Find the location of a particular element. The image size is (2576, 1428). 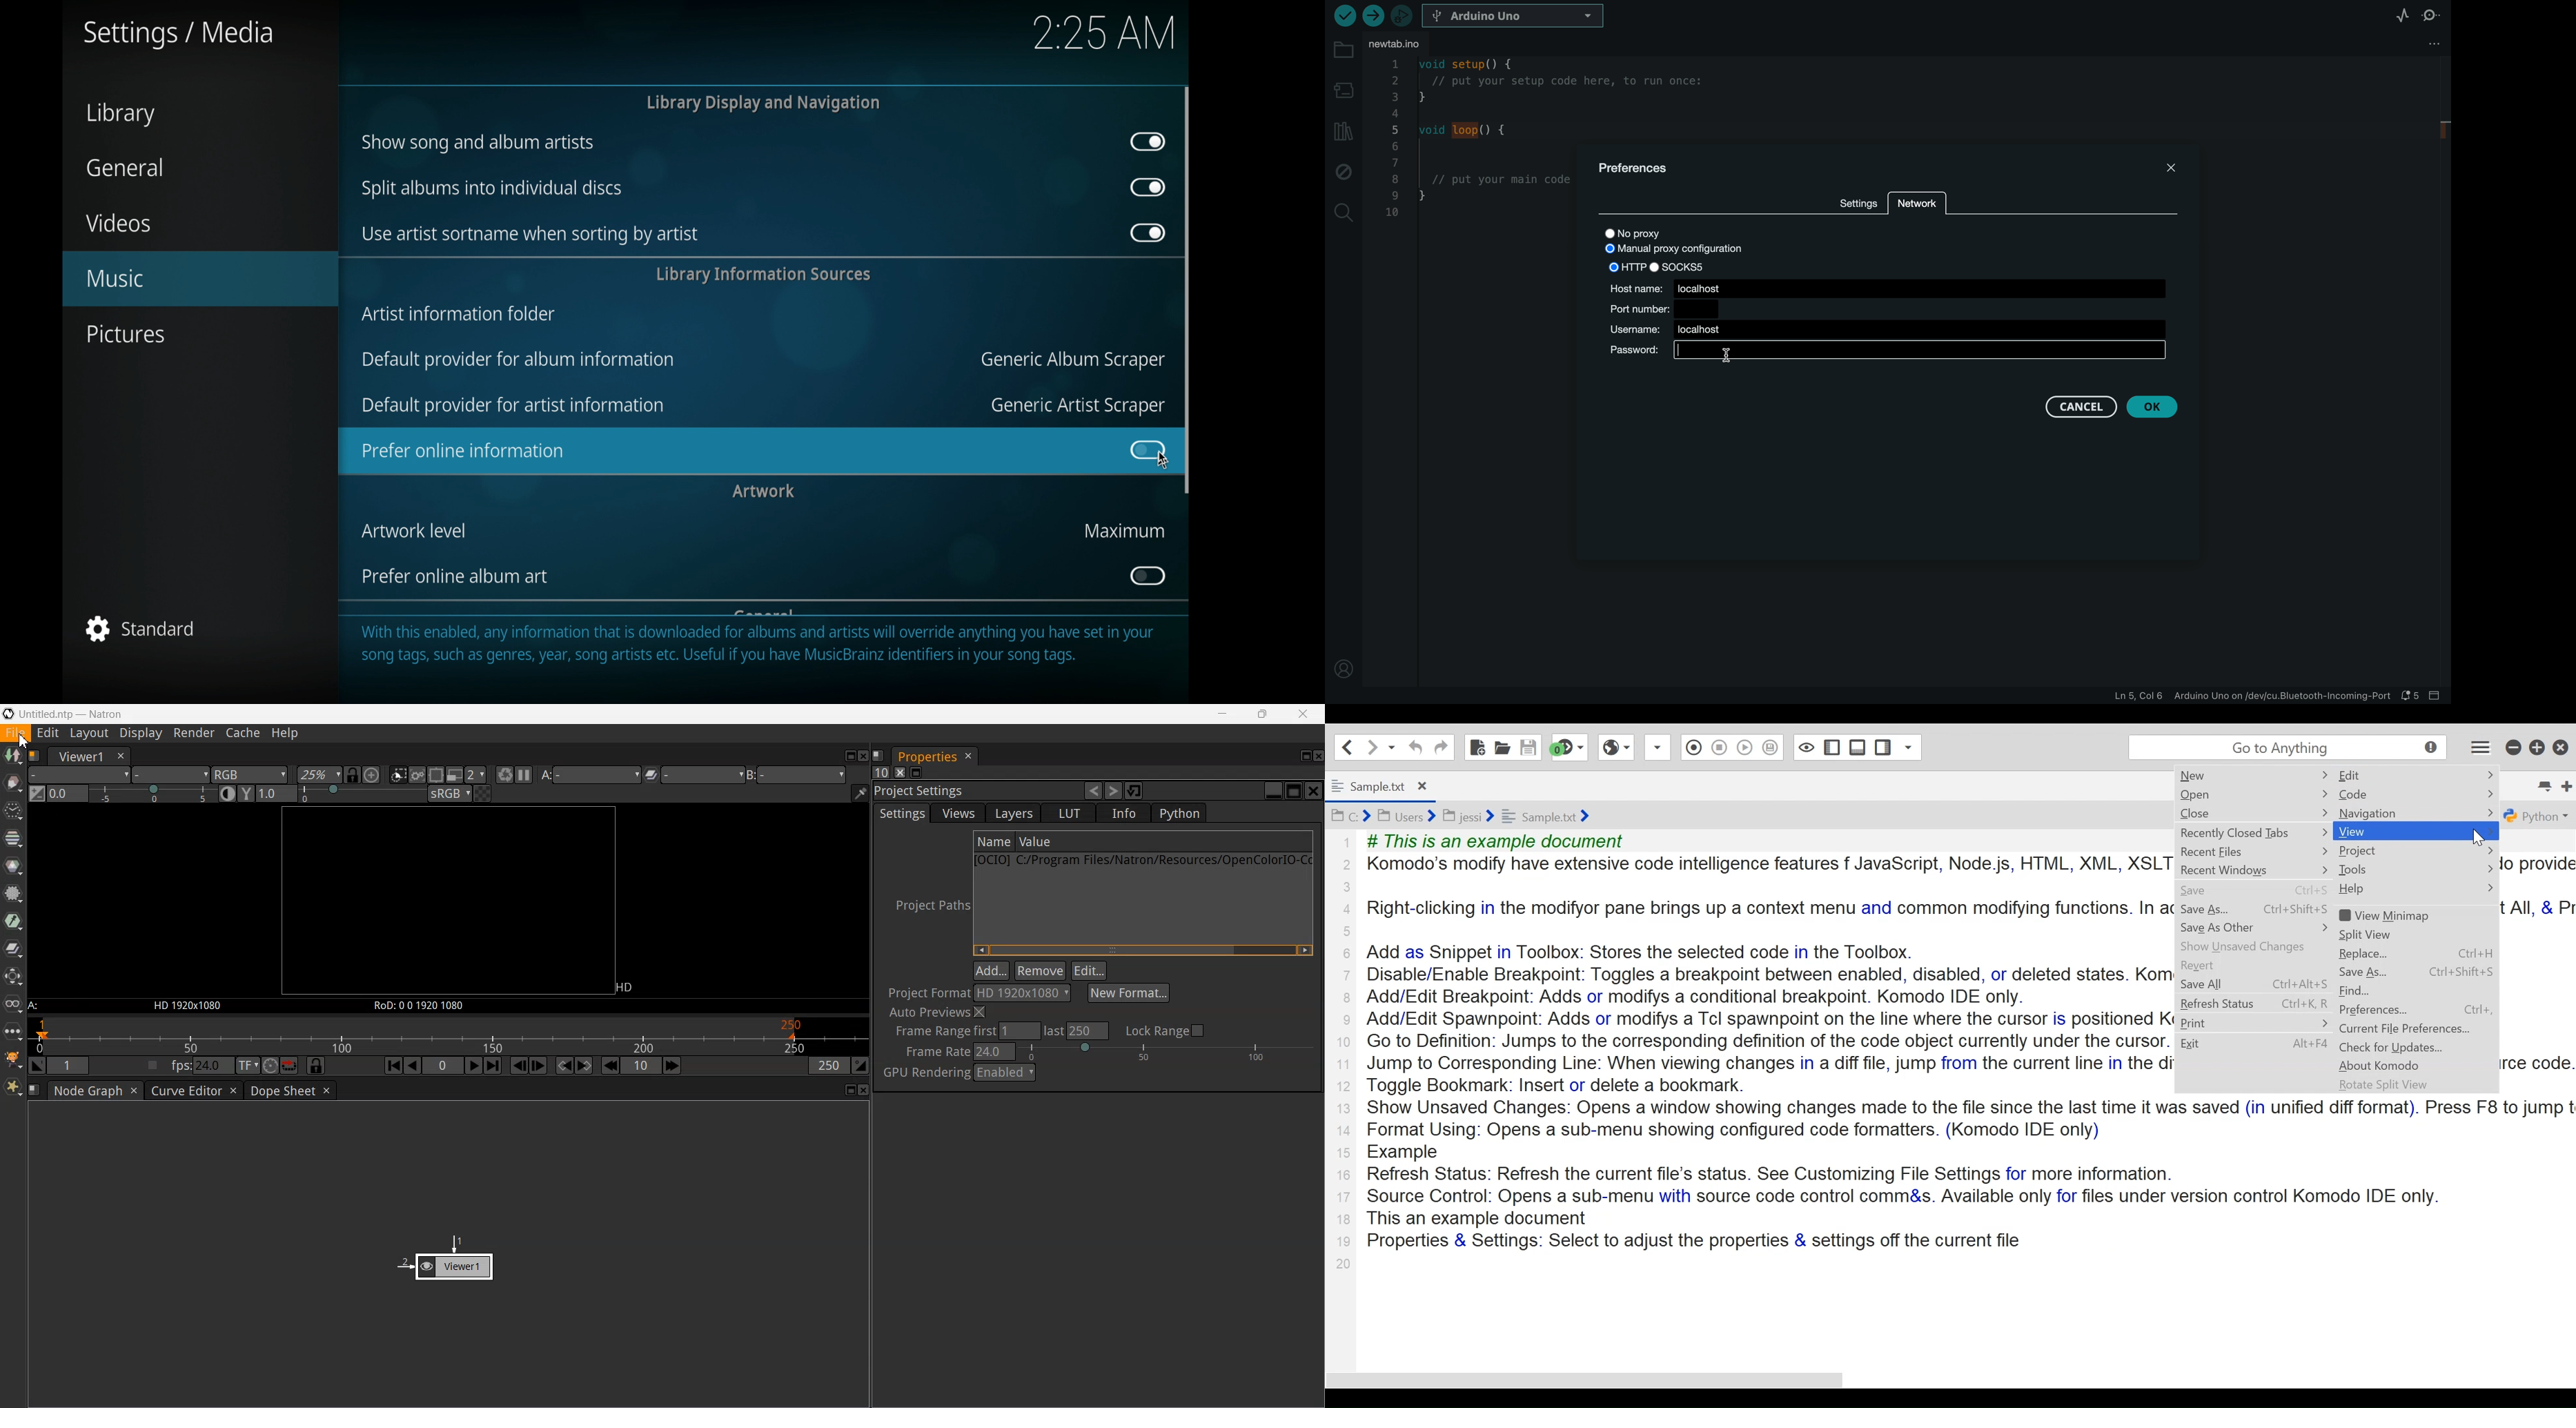

port number is located at coordinates (1661, 307).